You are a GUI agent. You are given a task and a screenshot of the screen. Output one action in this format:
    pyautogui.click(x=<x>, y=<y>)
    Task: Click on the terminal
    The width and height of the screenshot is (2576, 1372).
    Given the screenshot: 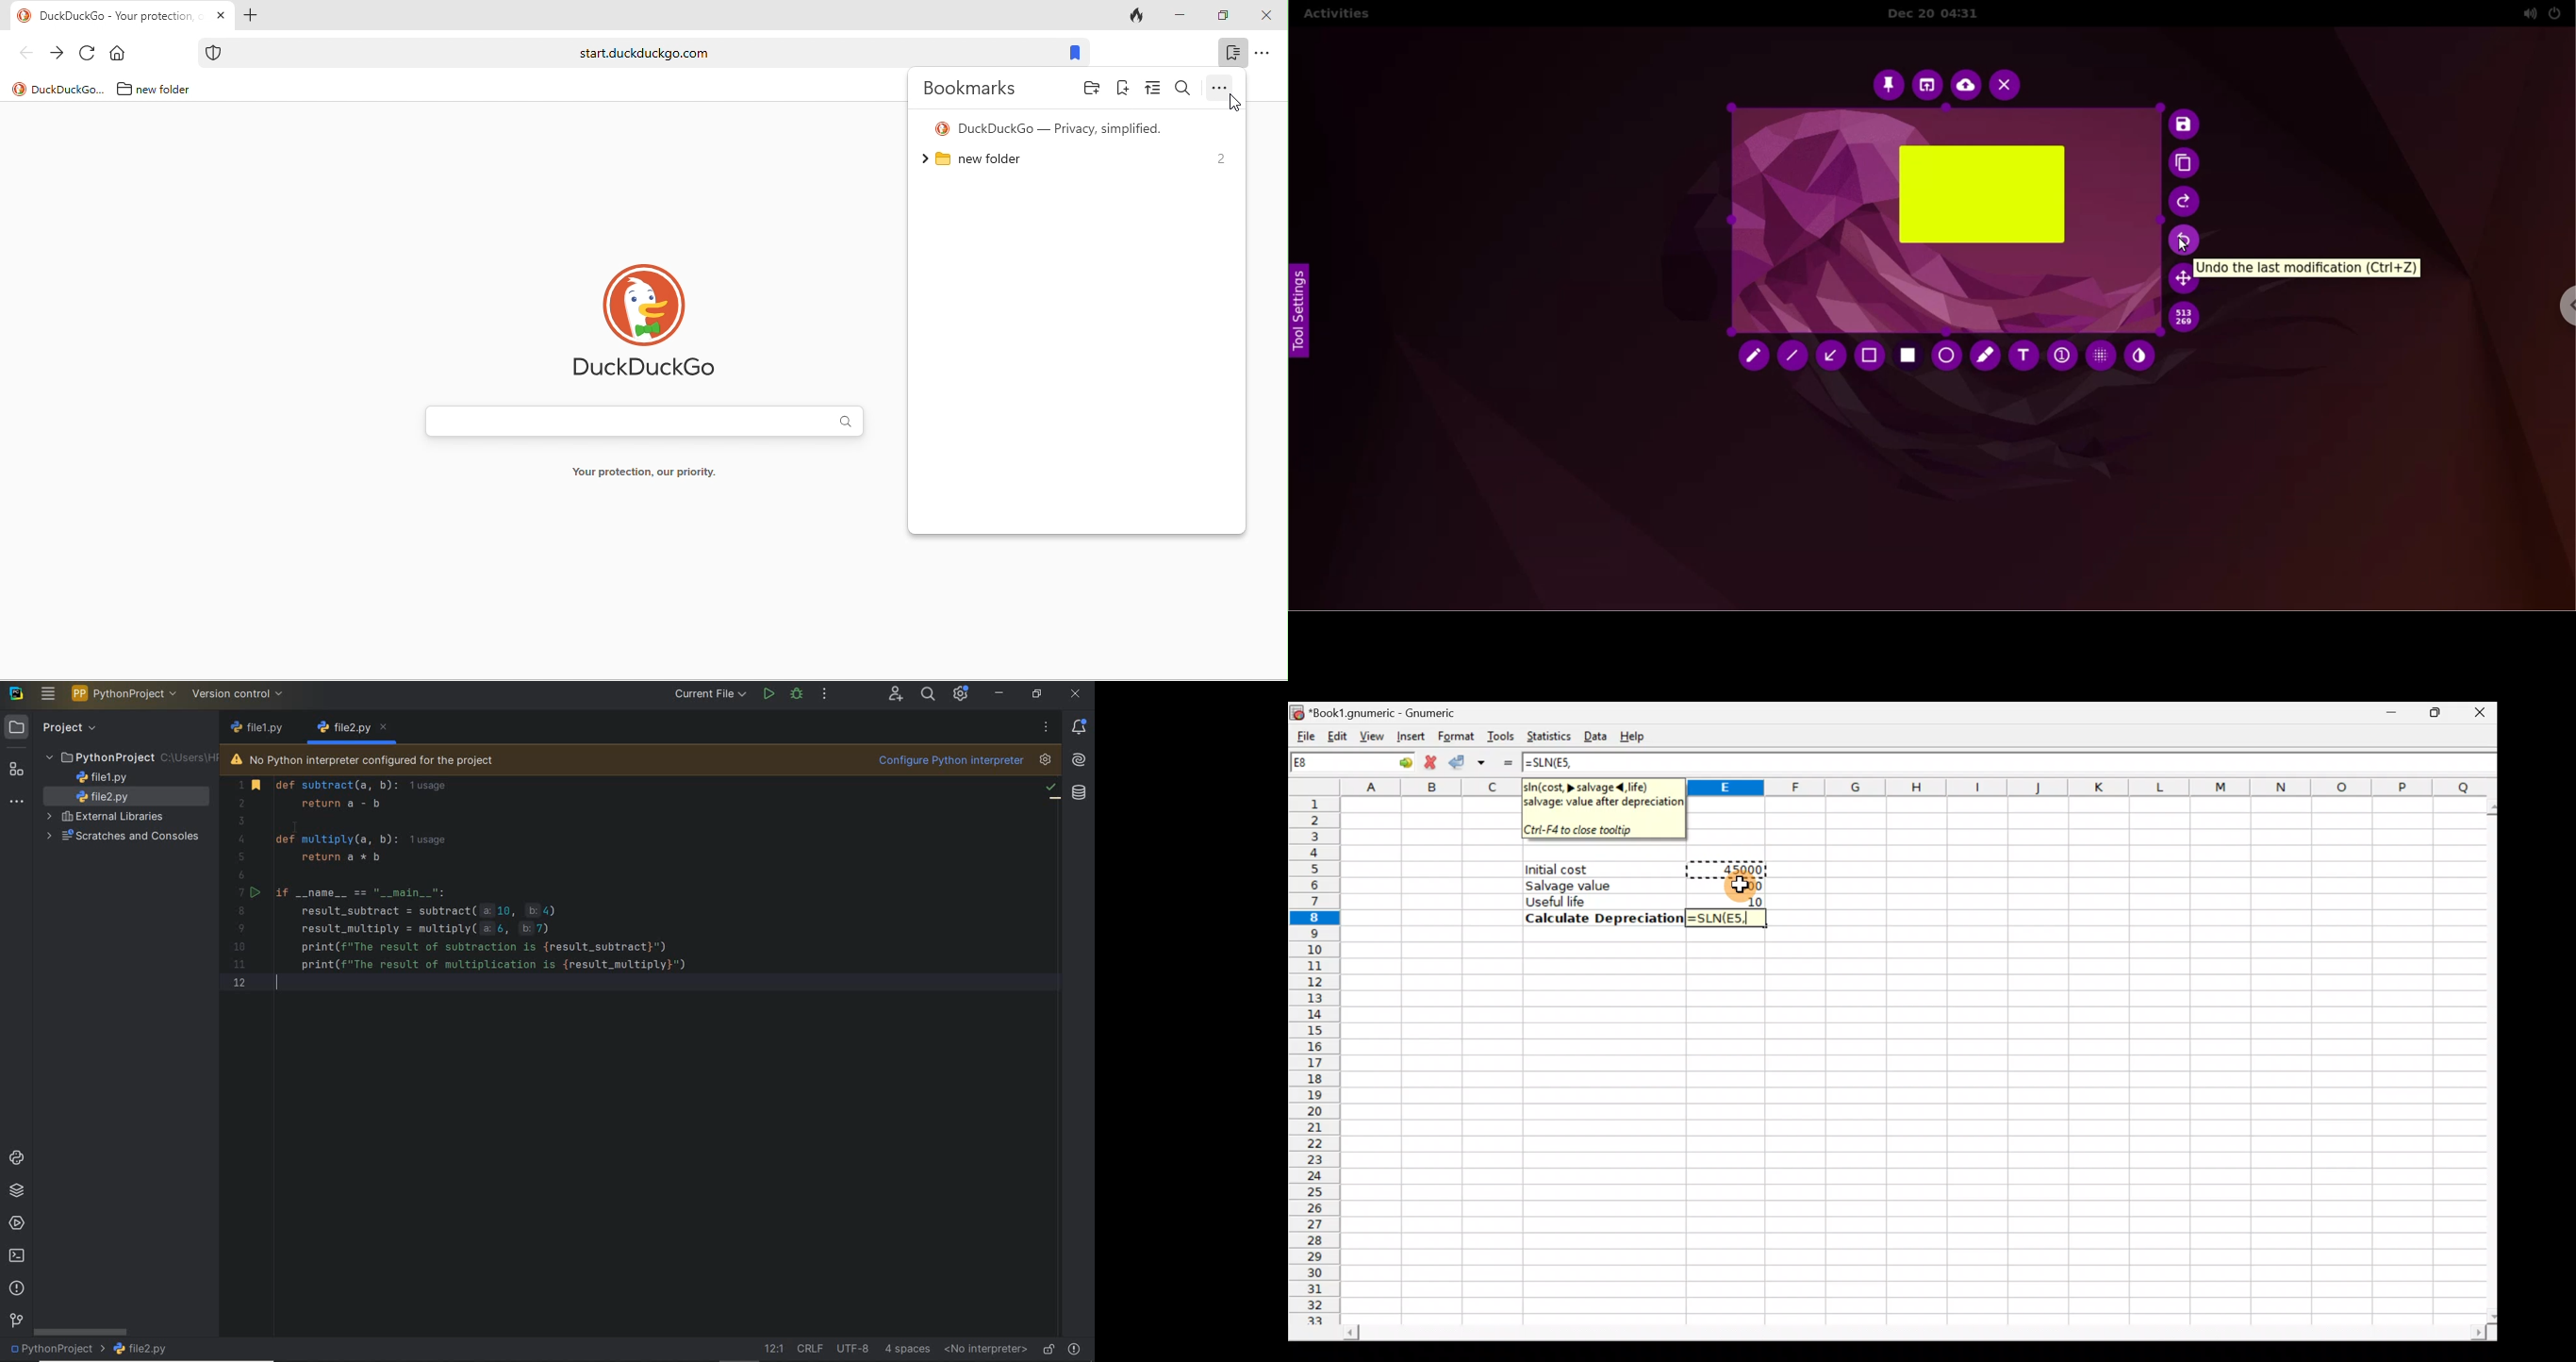 What is the action you would take?
    pyautogui.click(x=16, y=1257)
    